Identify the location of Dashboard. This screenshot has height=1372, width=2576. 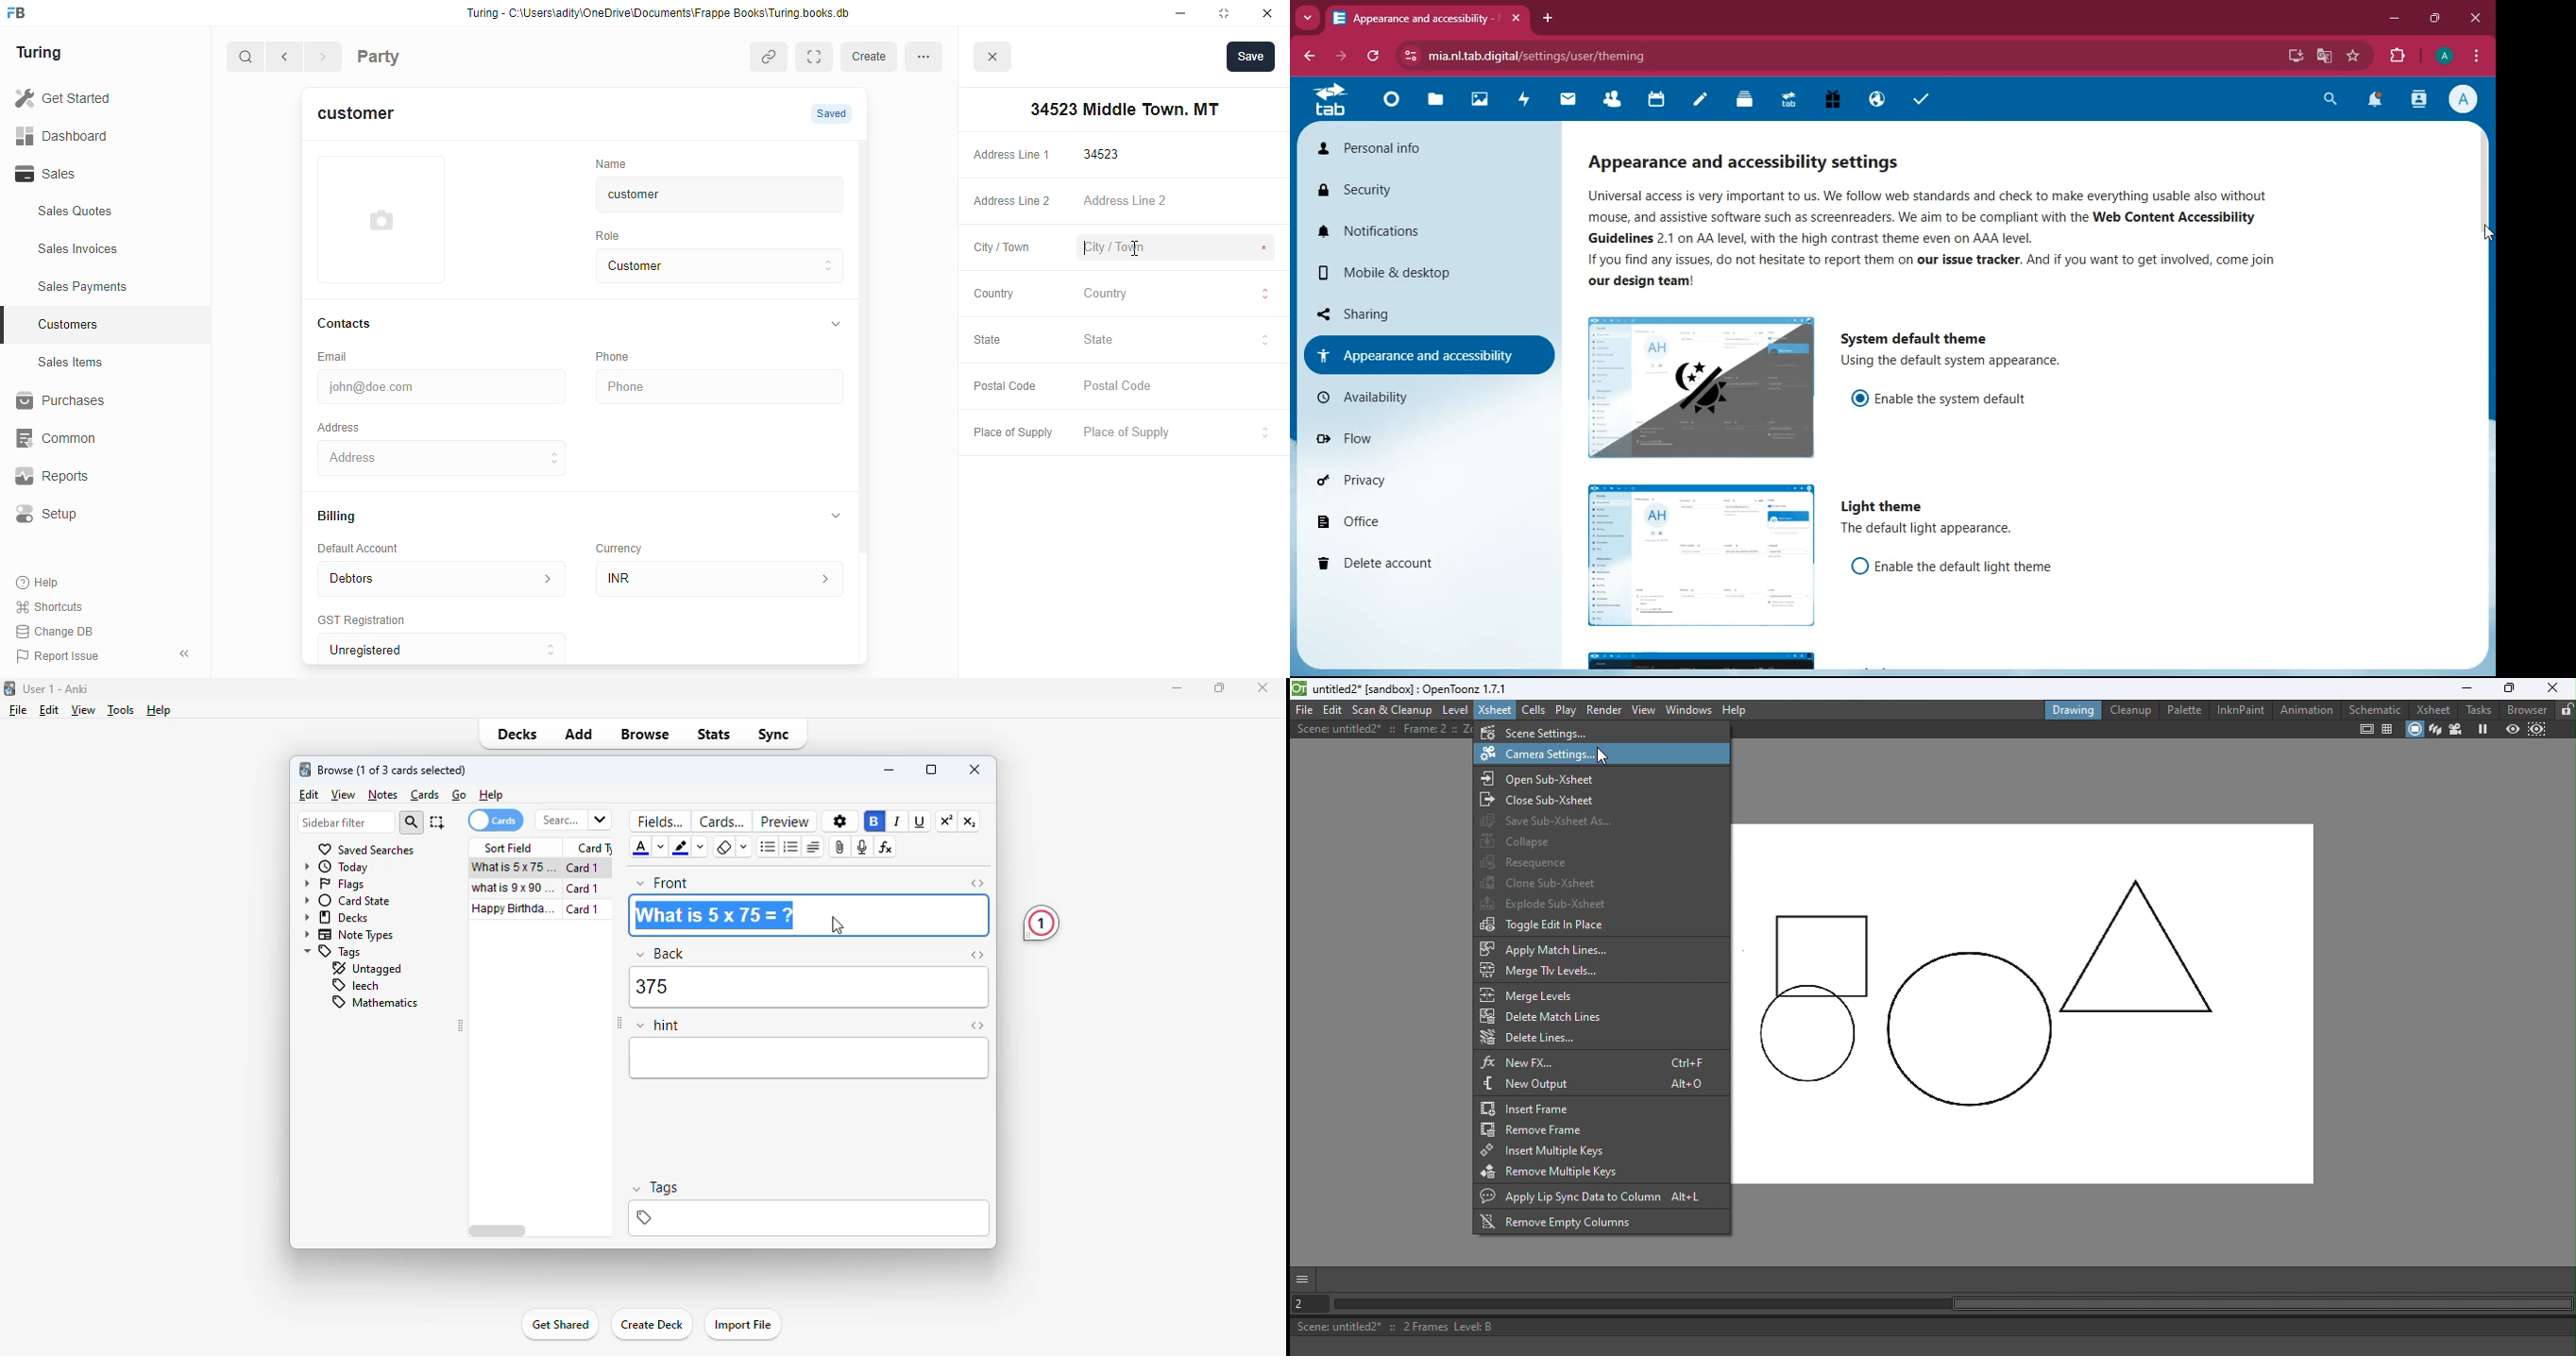
(90, 135).